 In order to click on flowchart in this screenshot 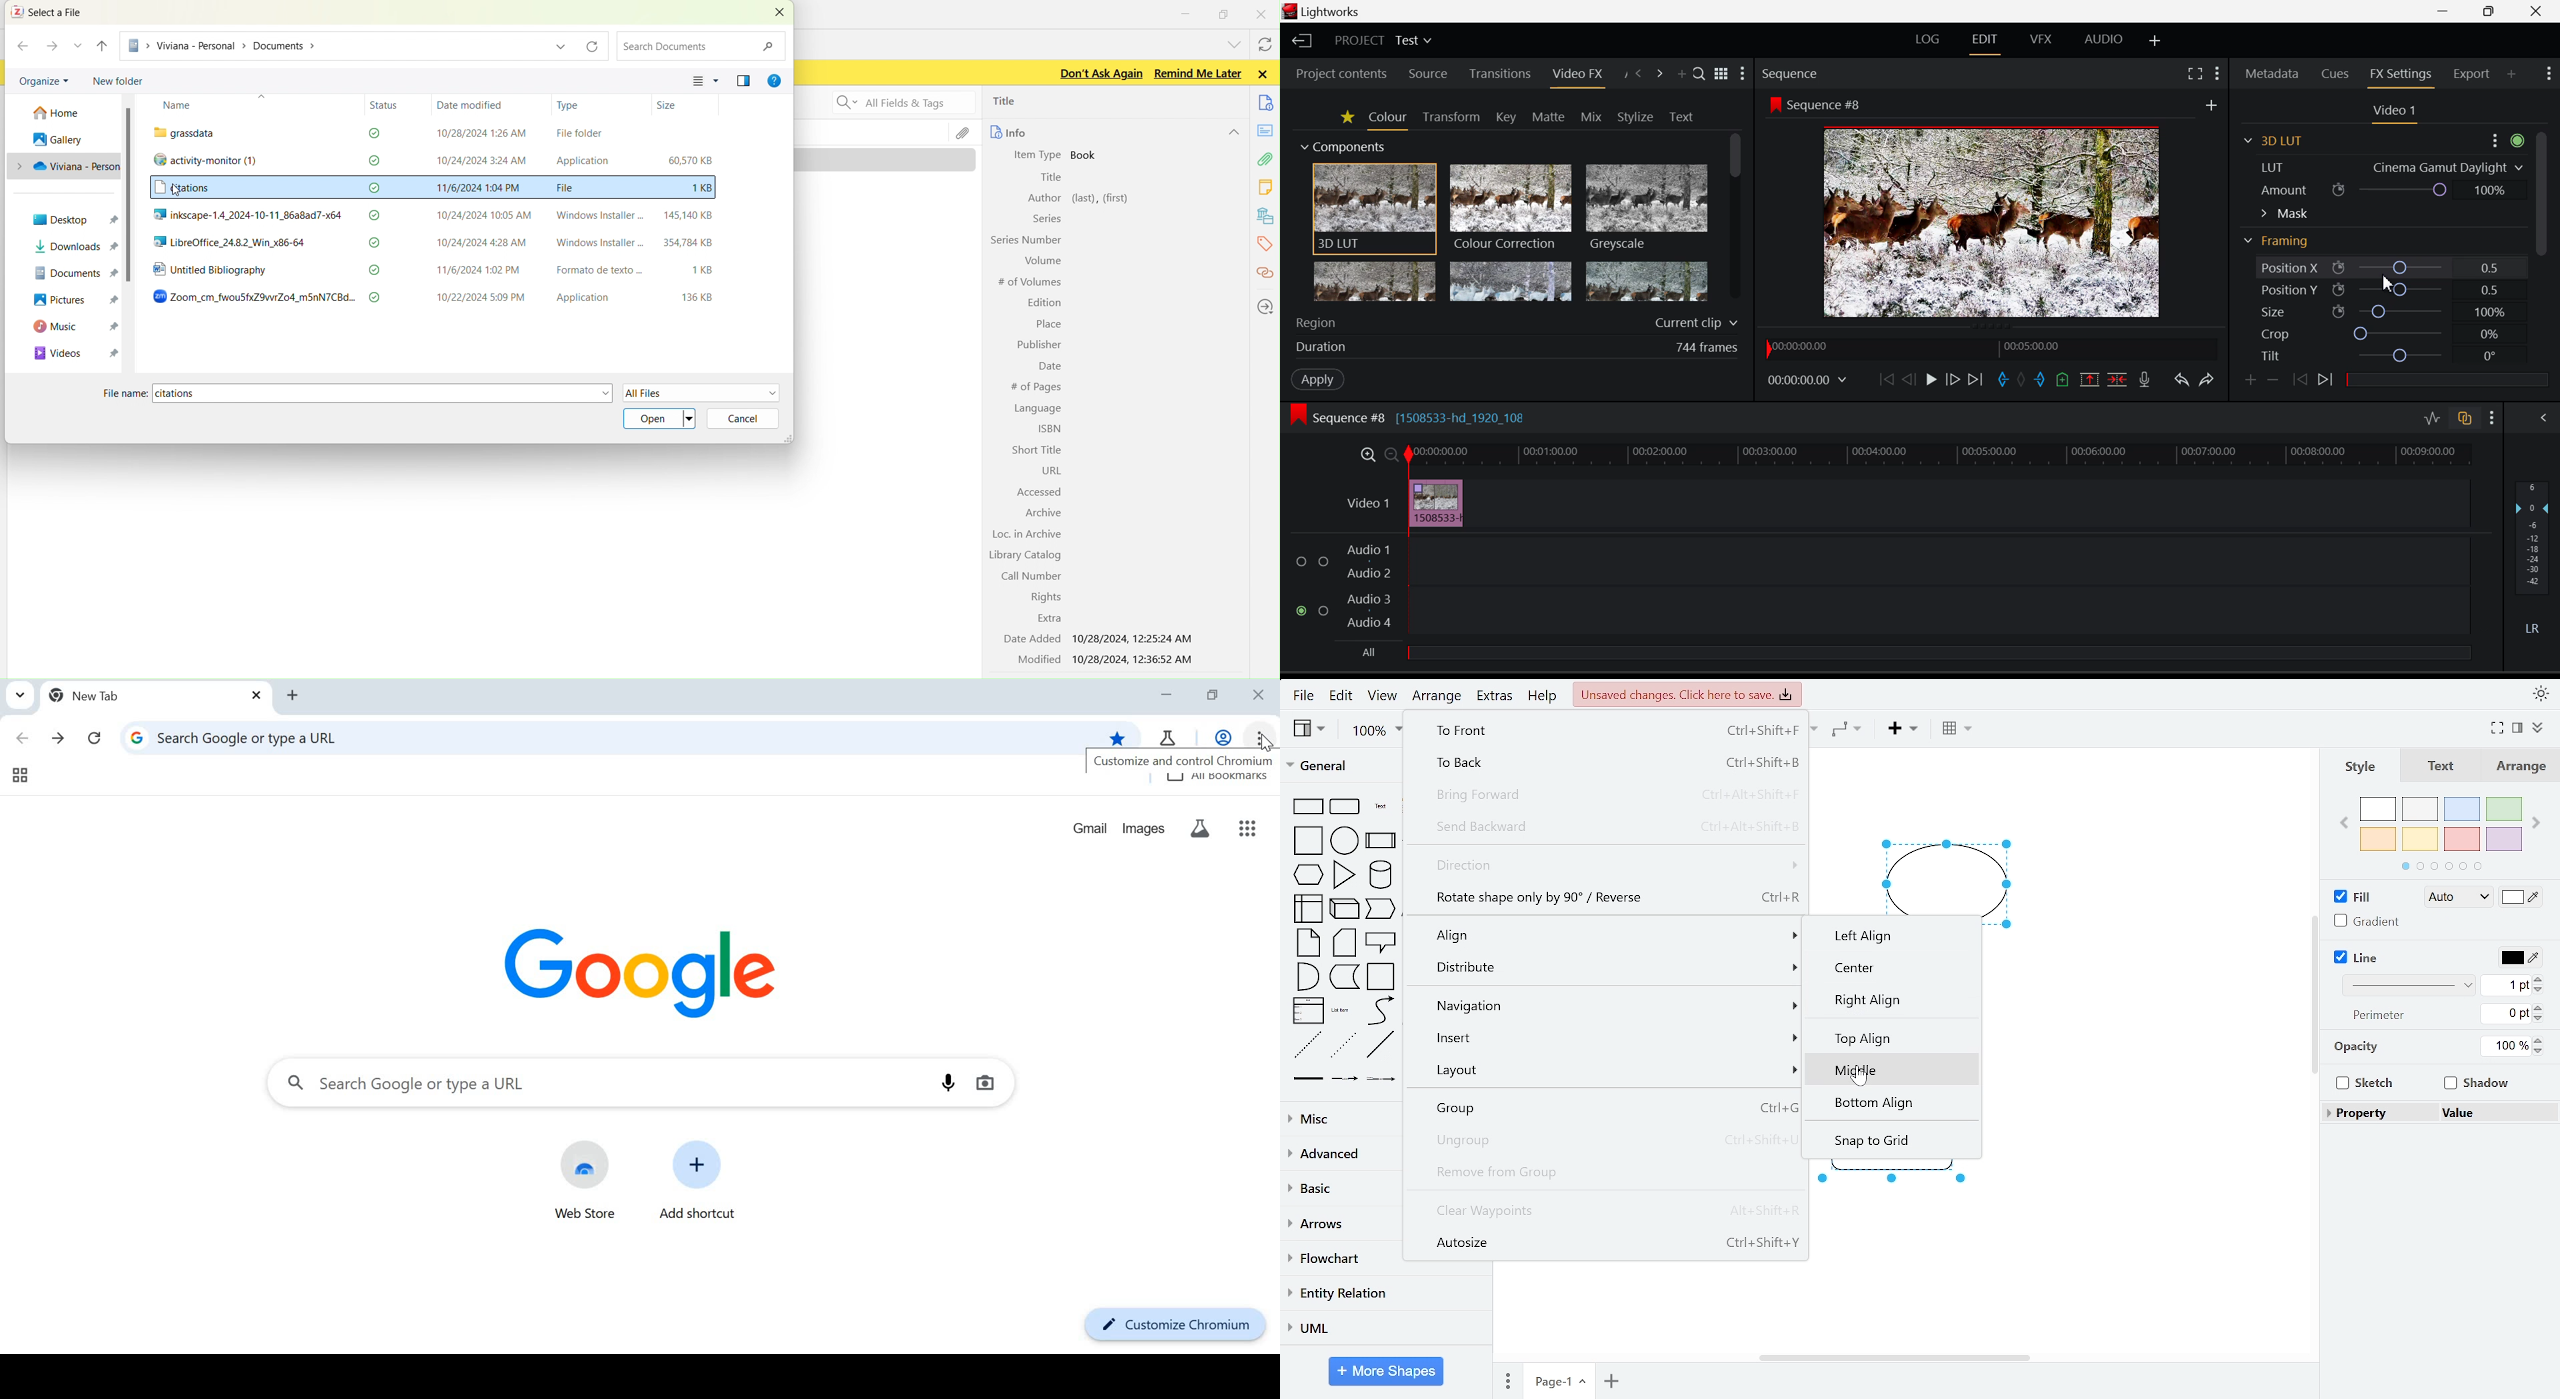, I will do `click(1341, 1260)`.